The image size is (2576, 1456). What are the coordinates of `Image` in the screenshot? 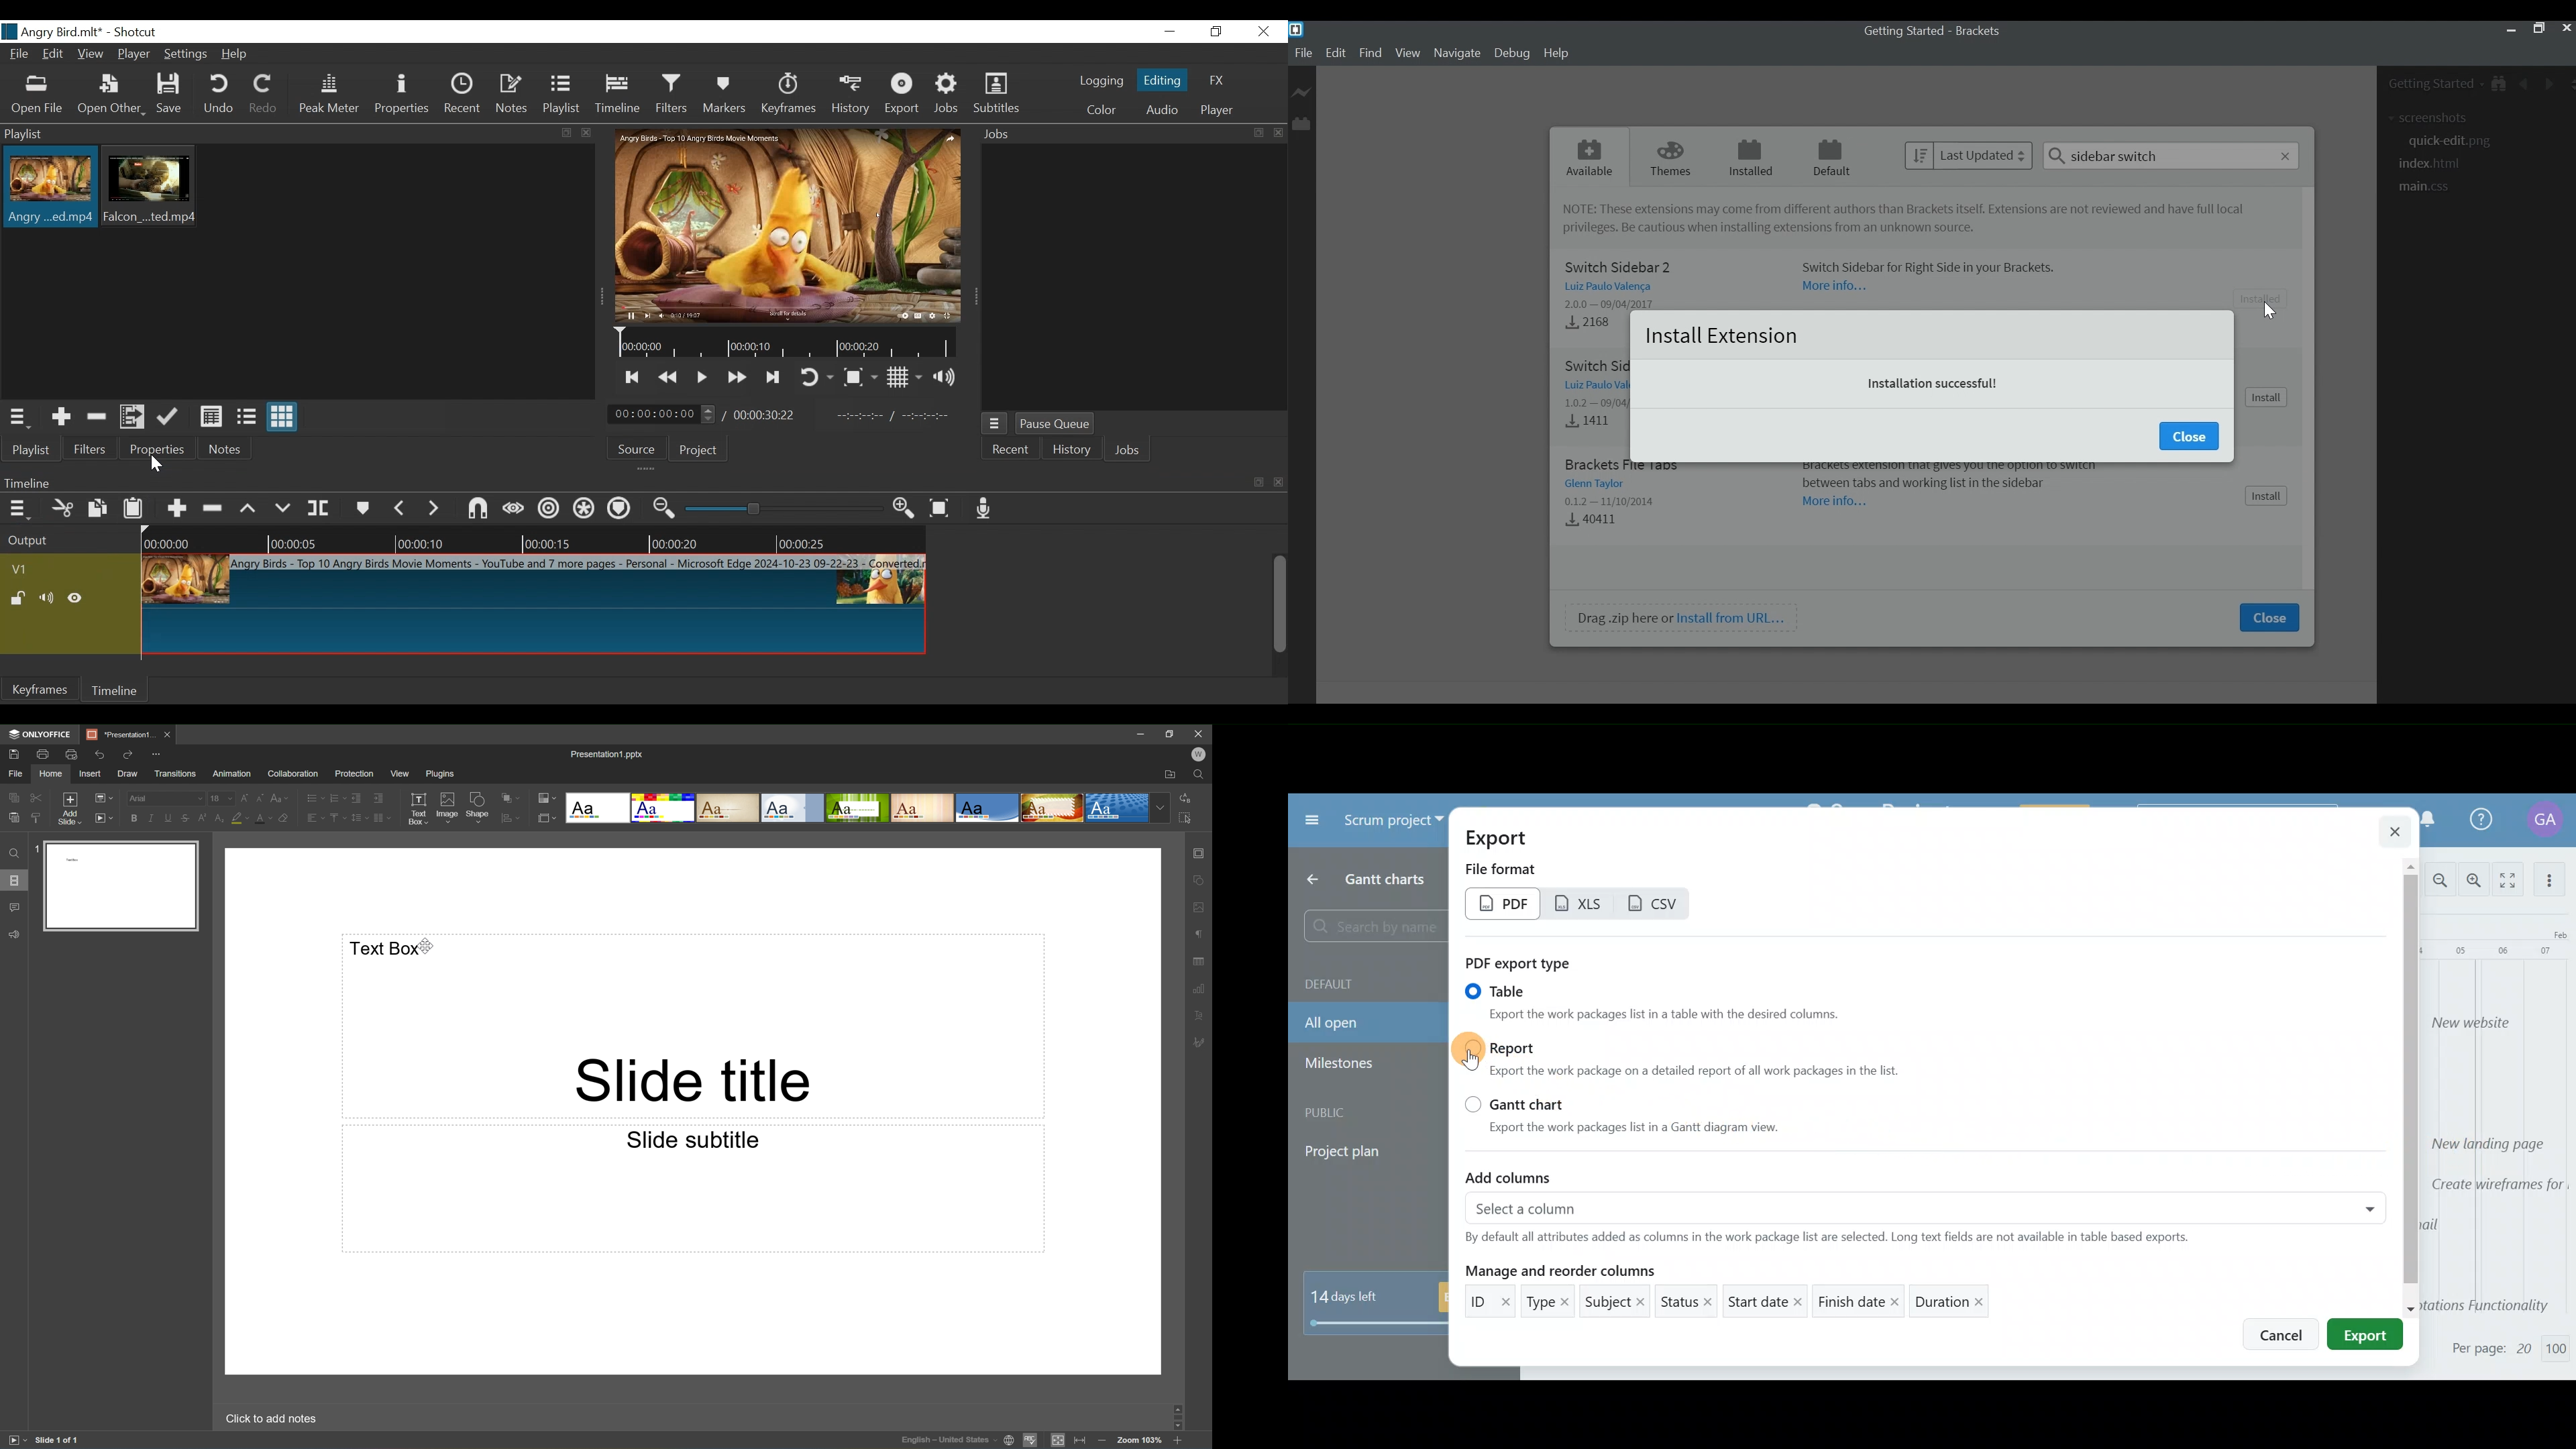 It's located at (447, 807).